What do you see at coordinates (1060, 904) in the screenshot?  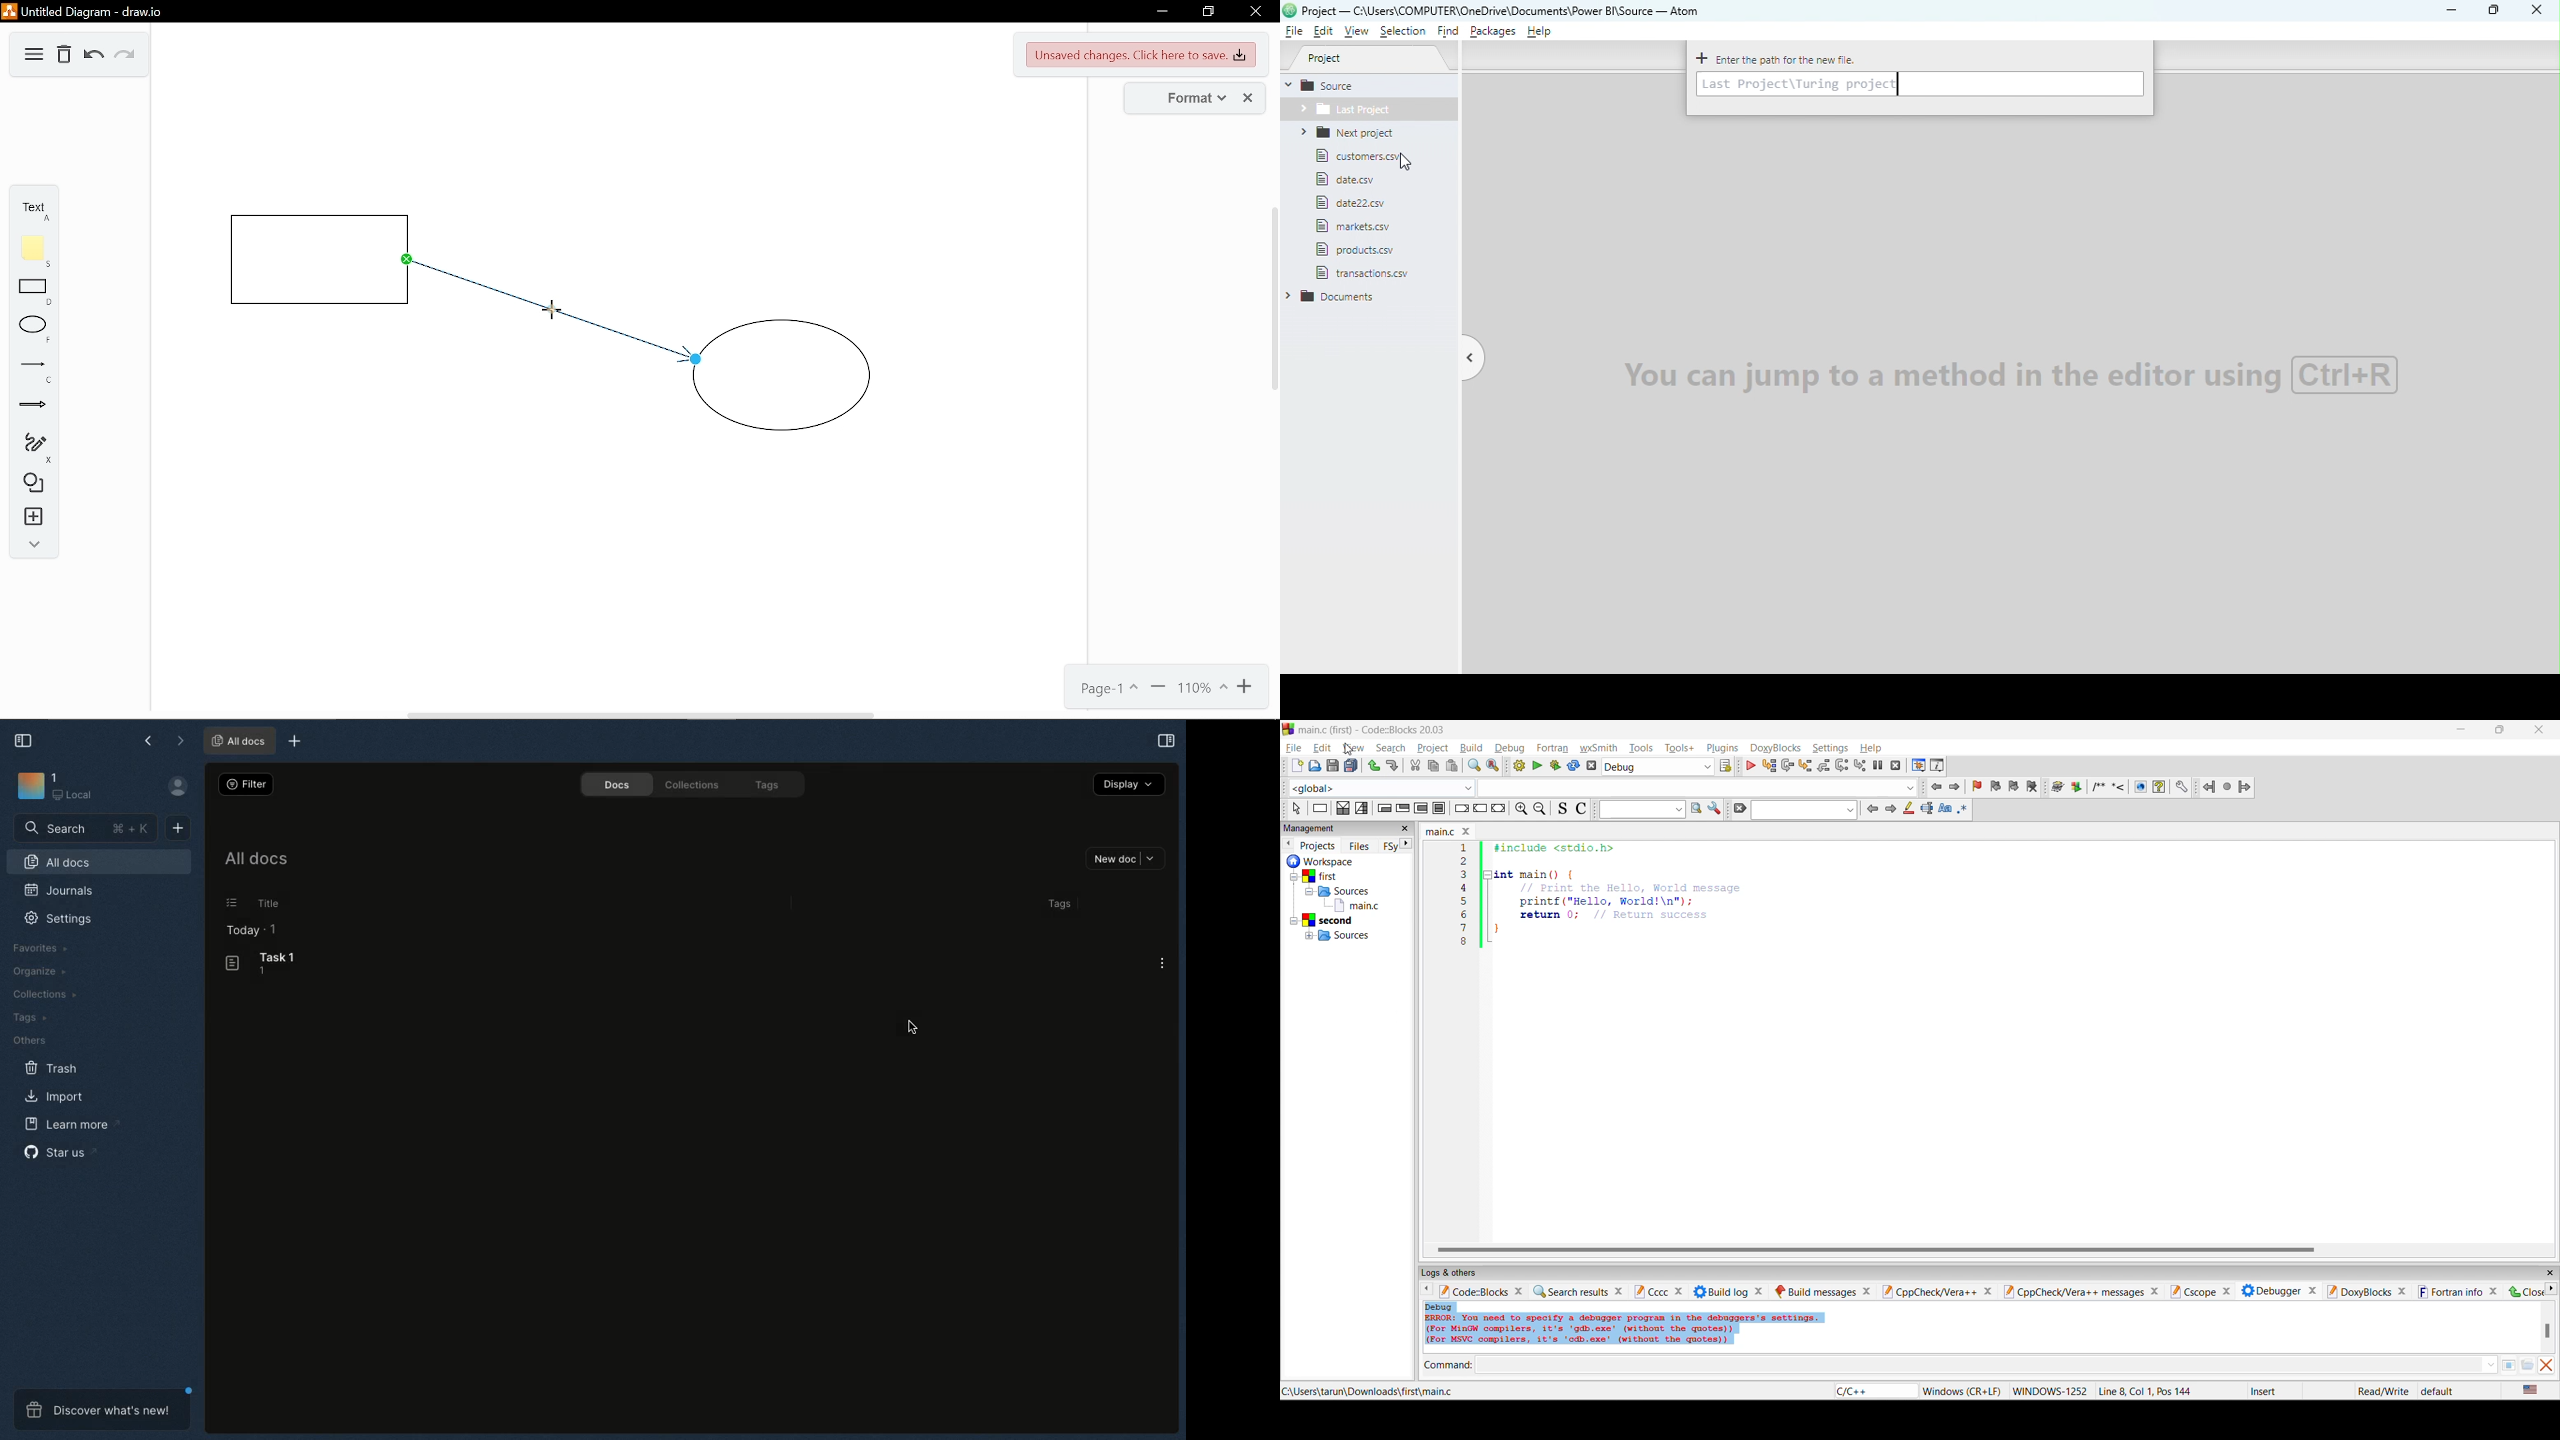 I see `0 tags` at bounding box center [1060, 904].